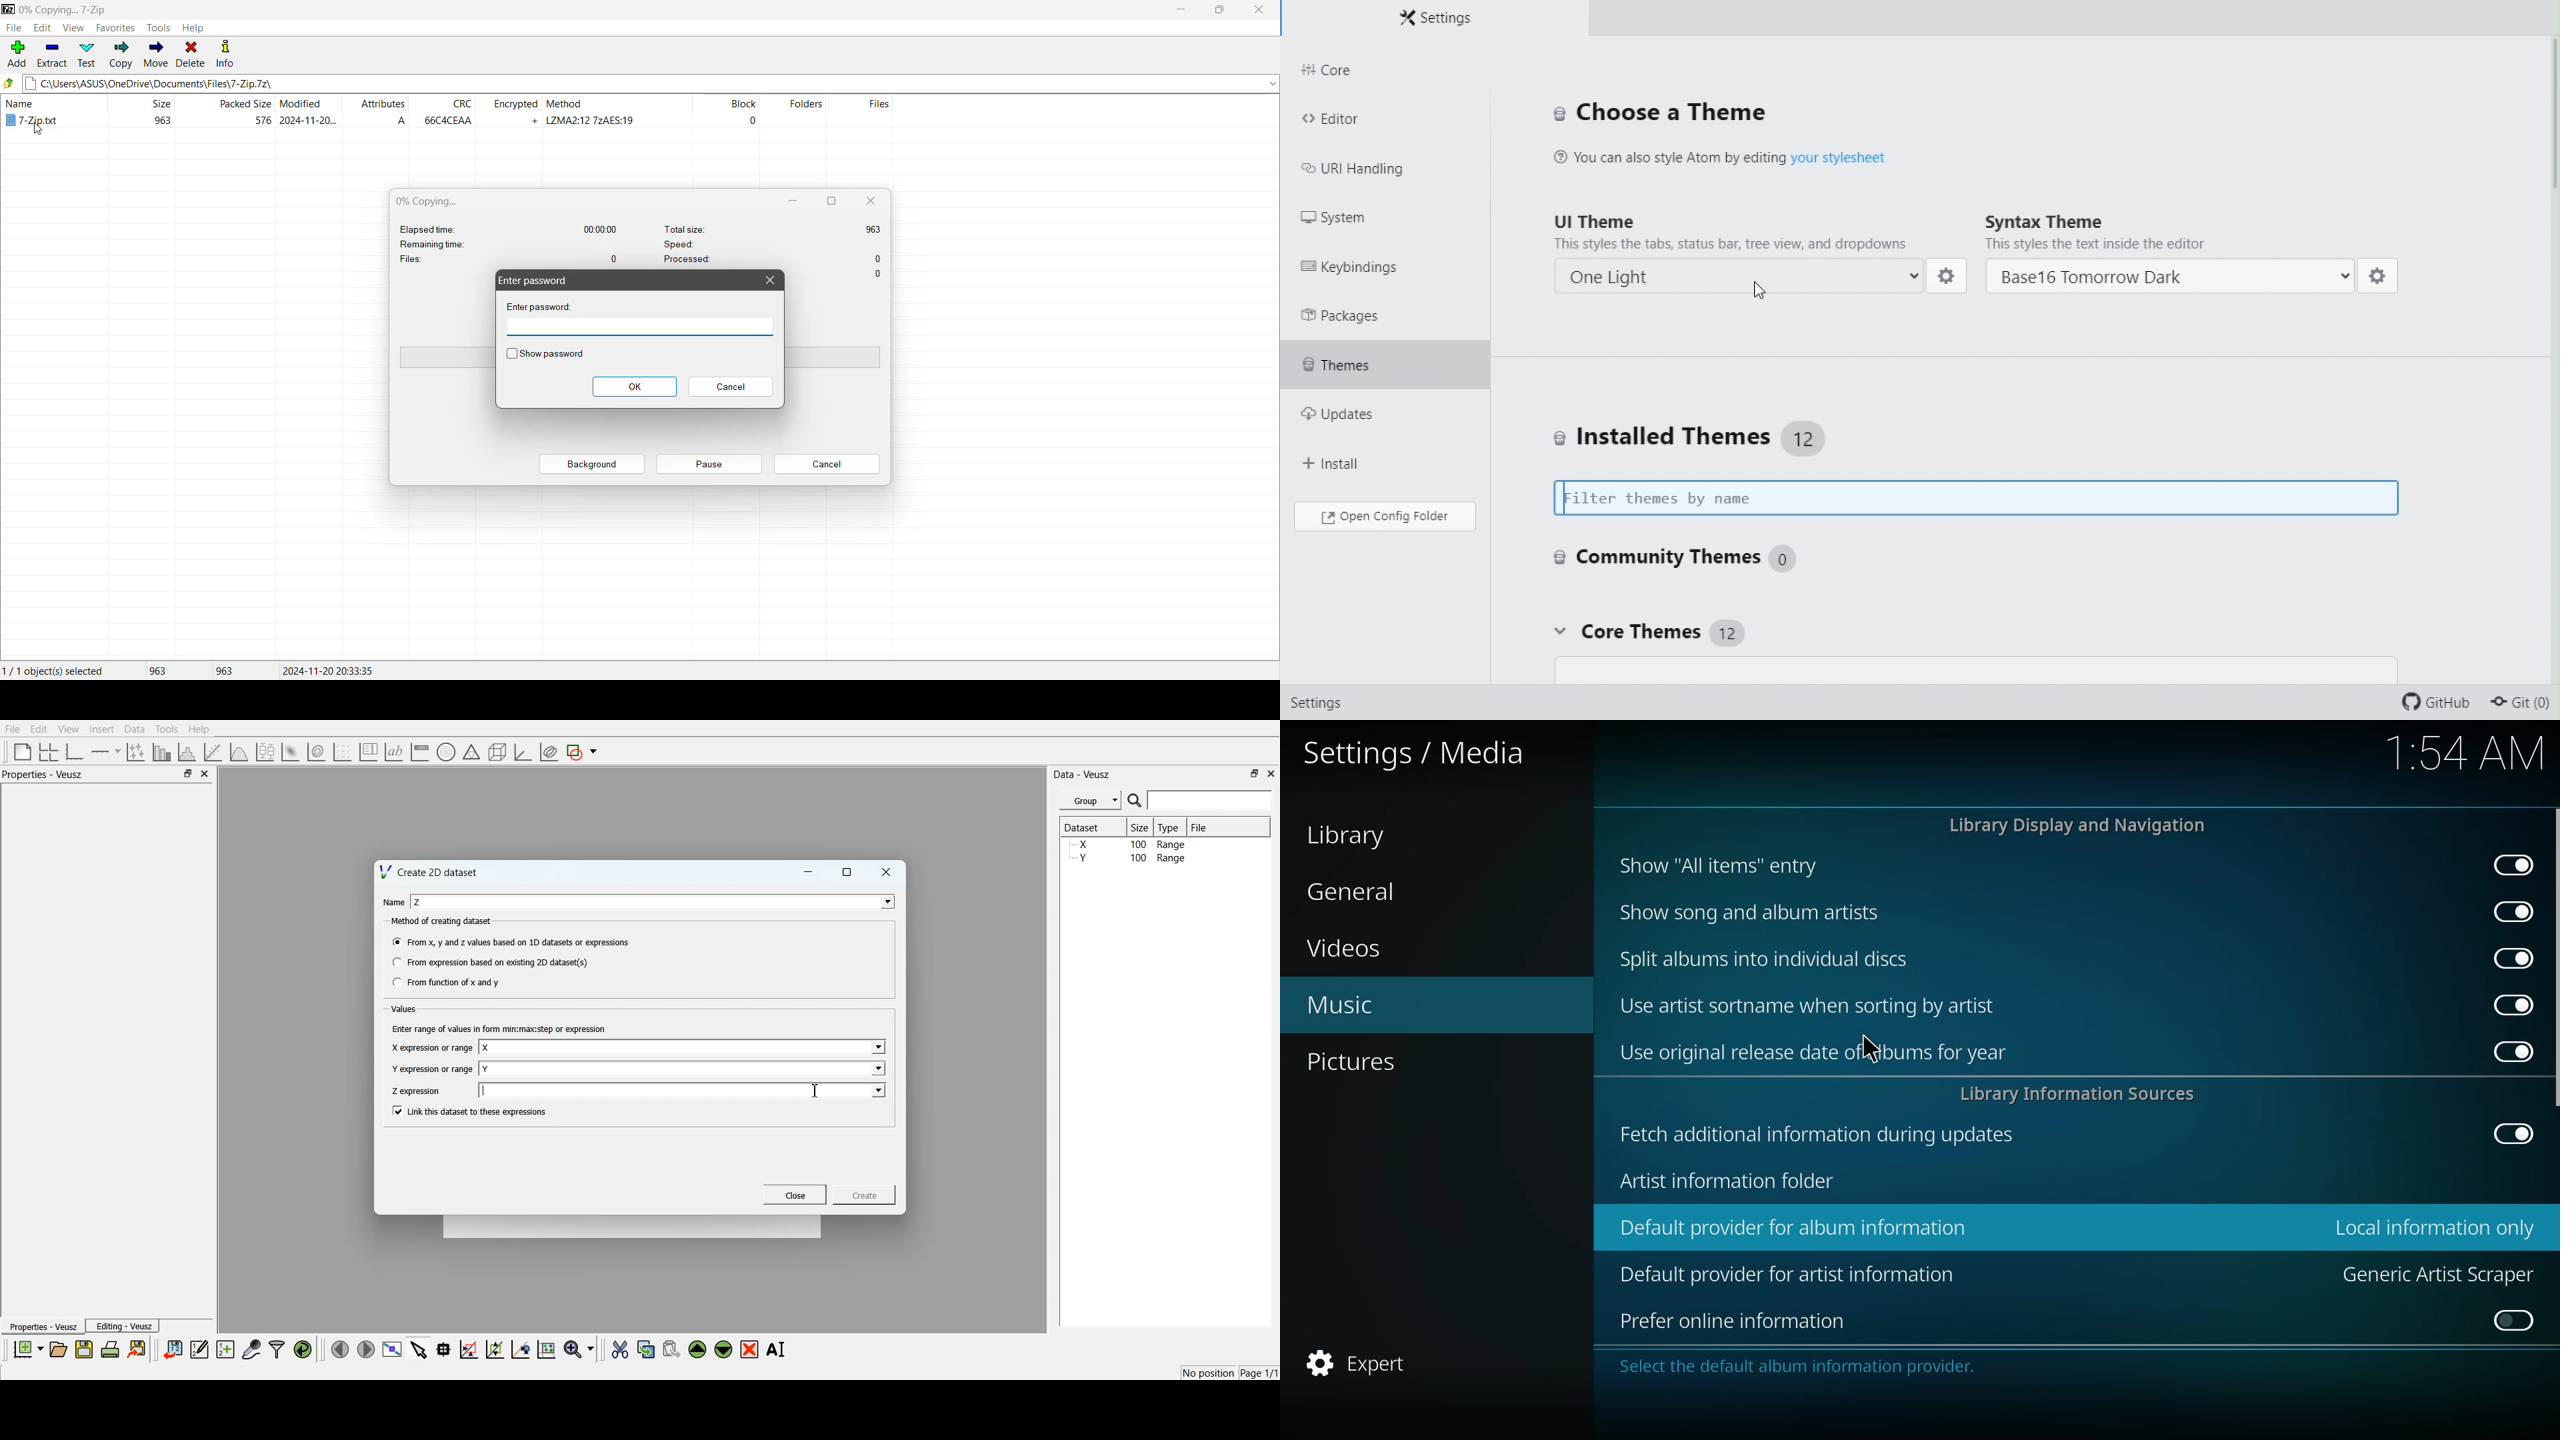  What do you see at coordinates (495, 1349) in the screenshot?
I see `Zoom out of the graph axes` at bounding box center [495, 1349].